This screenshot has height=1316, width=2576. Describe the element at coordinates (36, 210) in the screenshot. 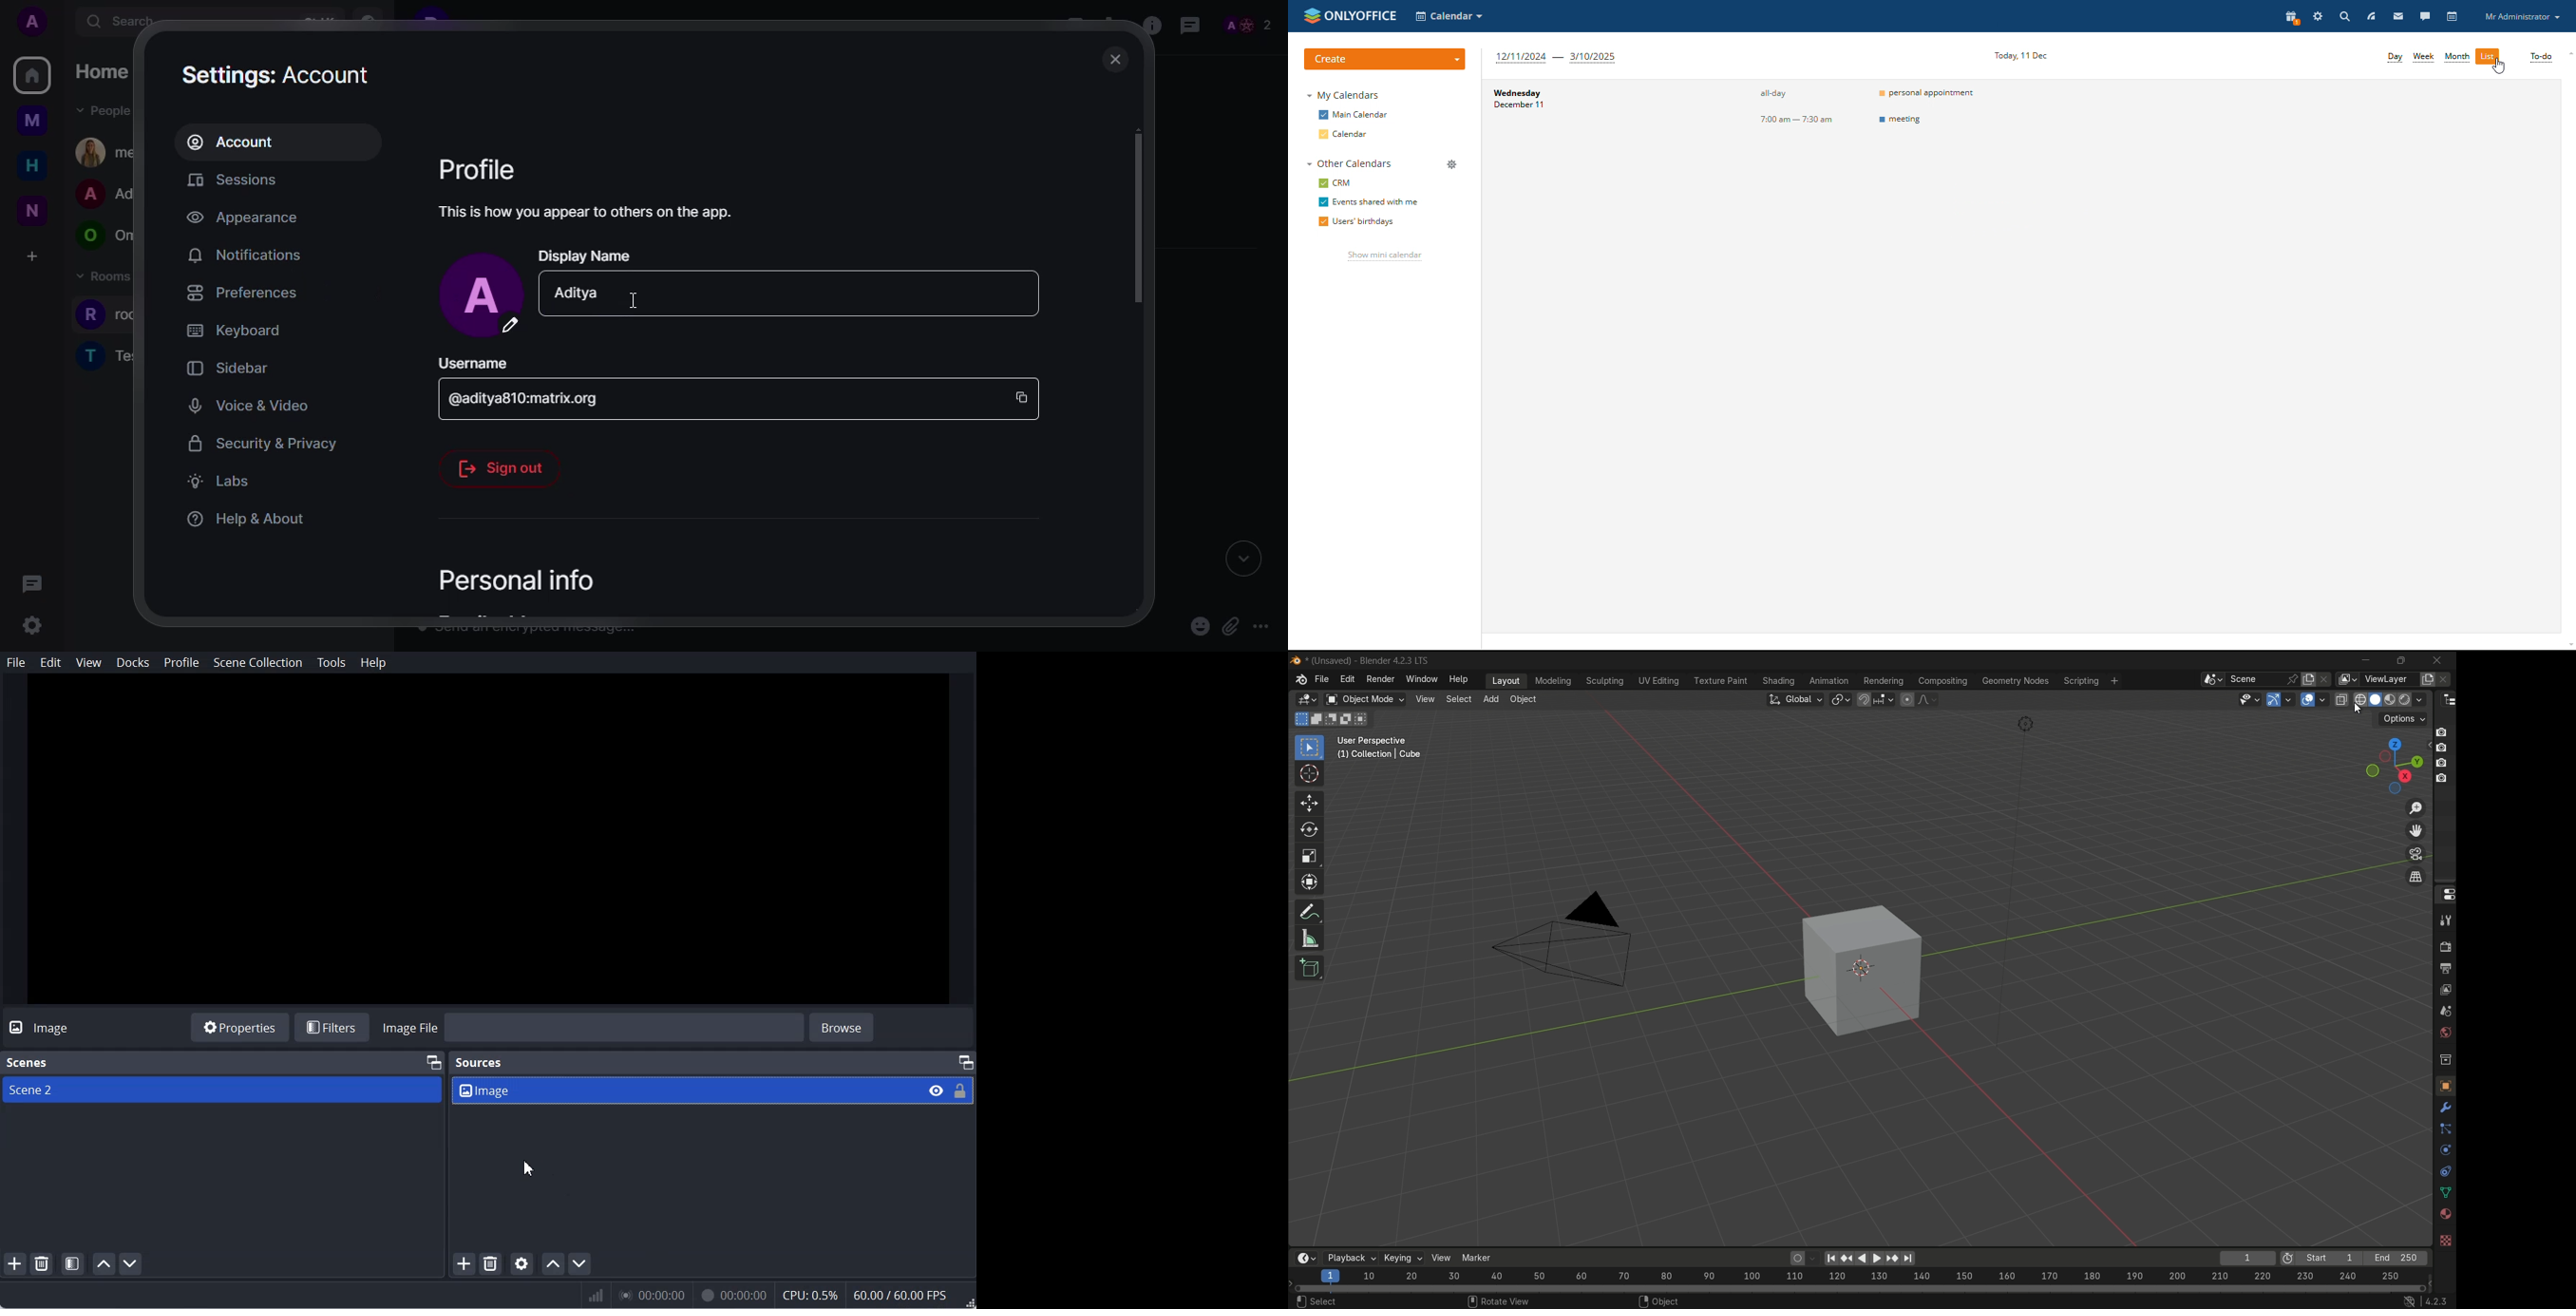

I see `new` at that location.